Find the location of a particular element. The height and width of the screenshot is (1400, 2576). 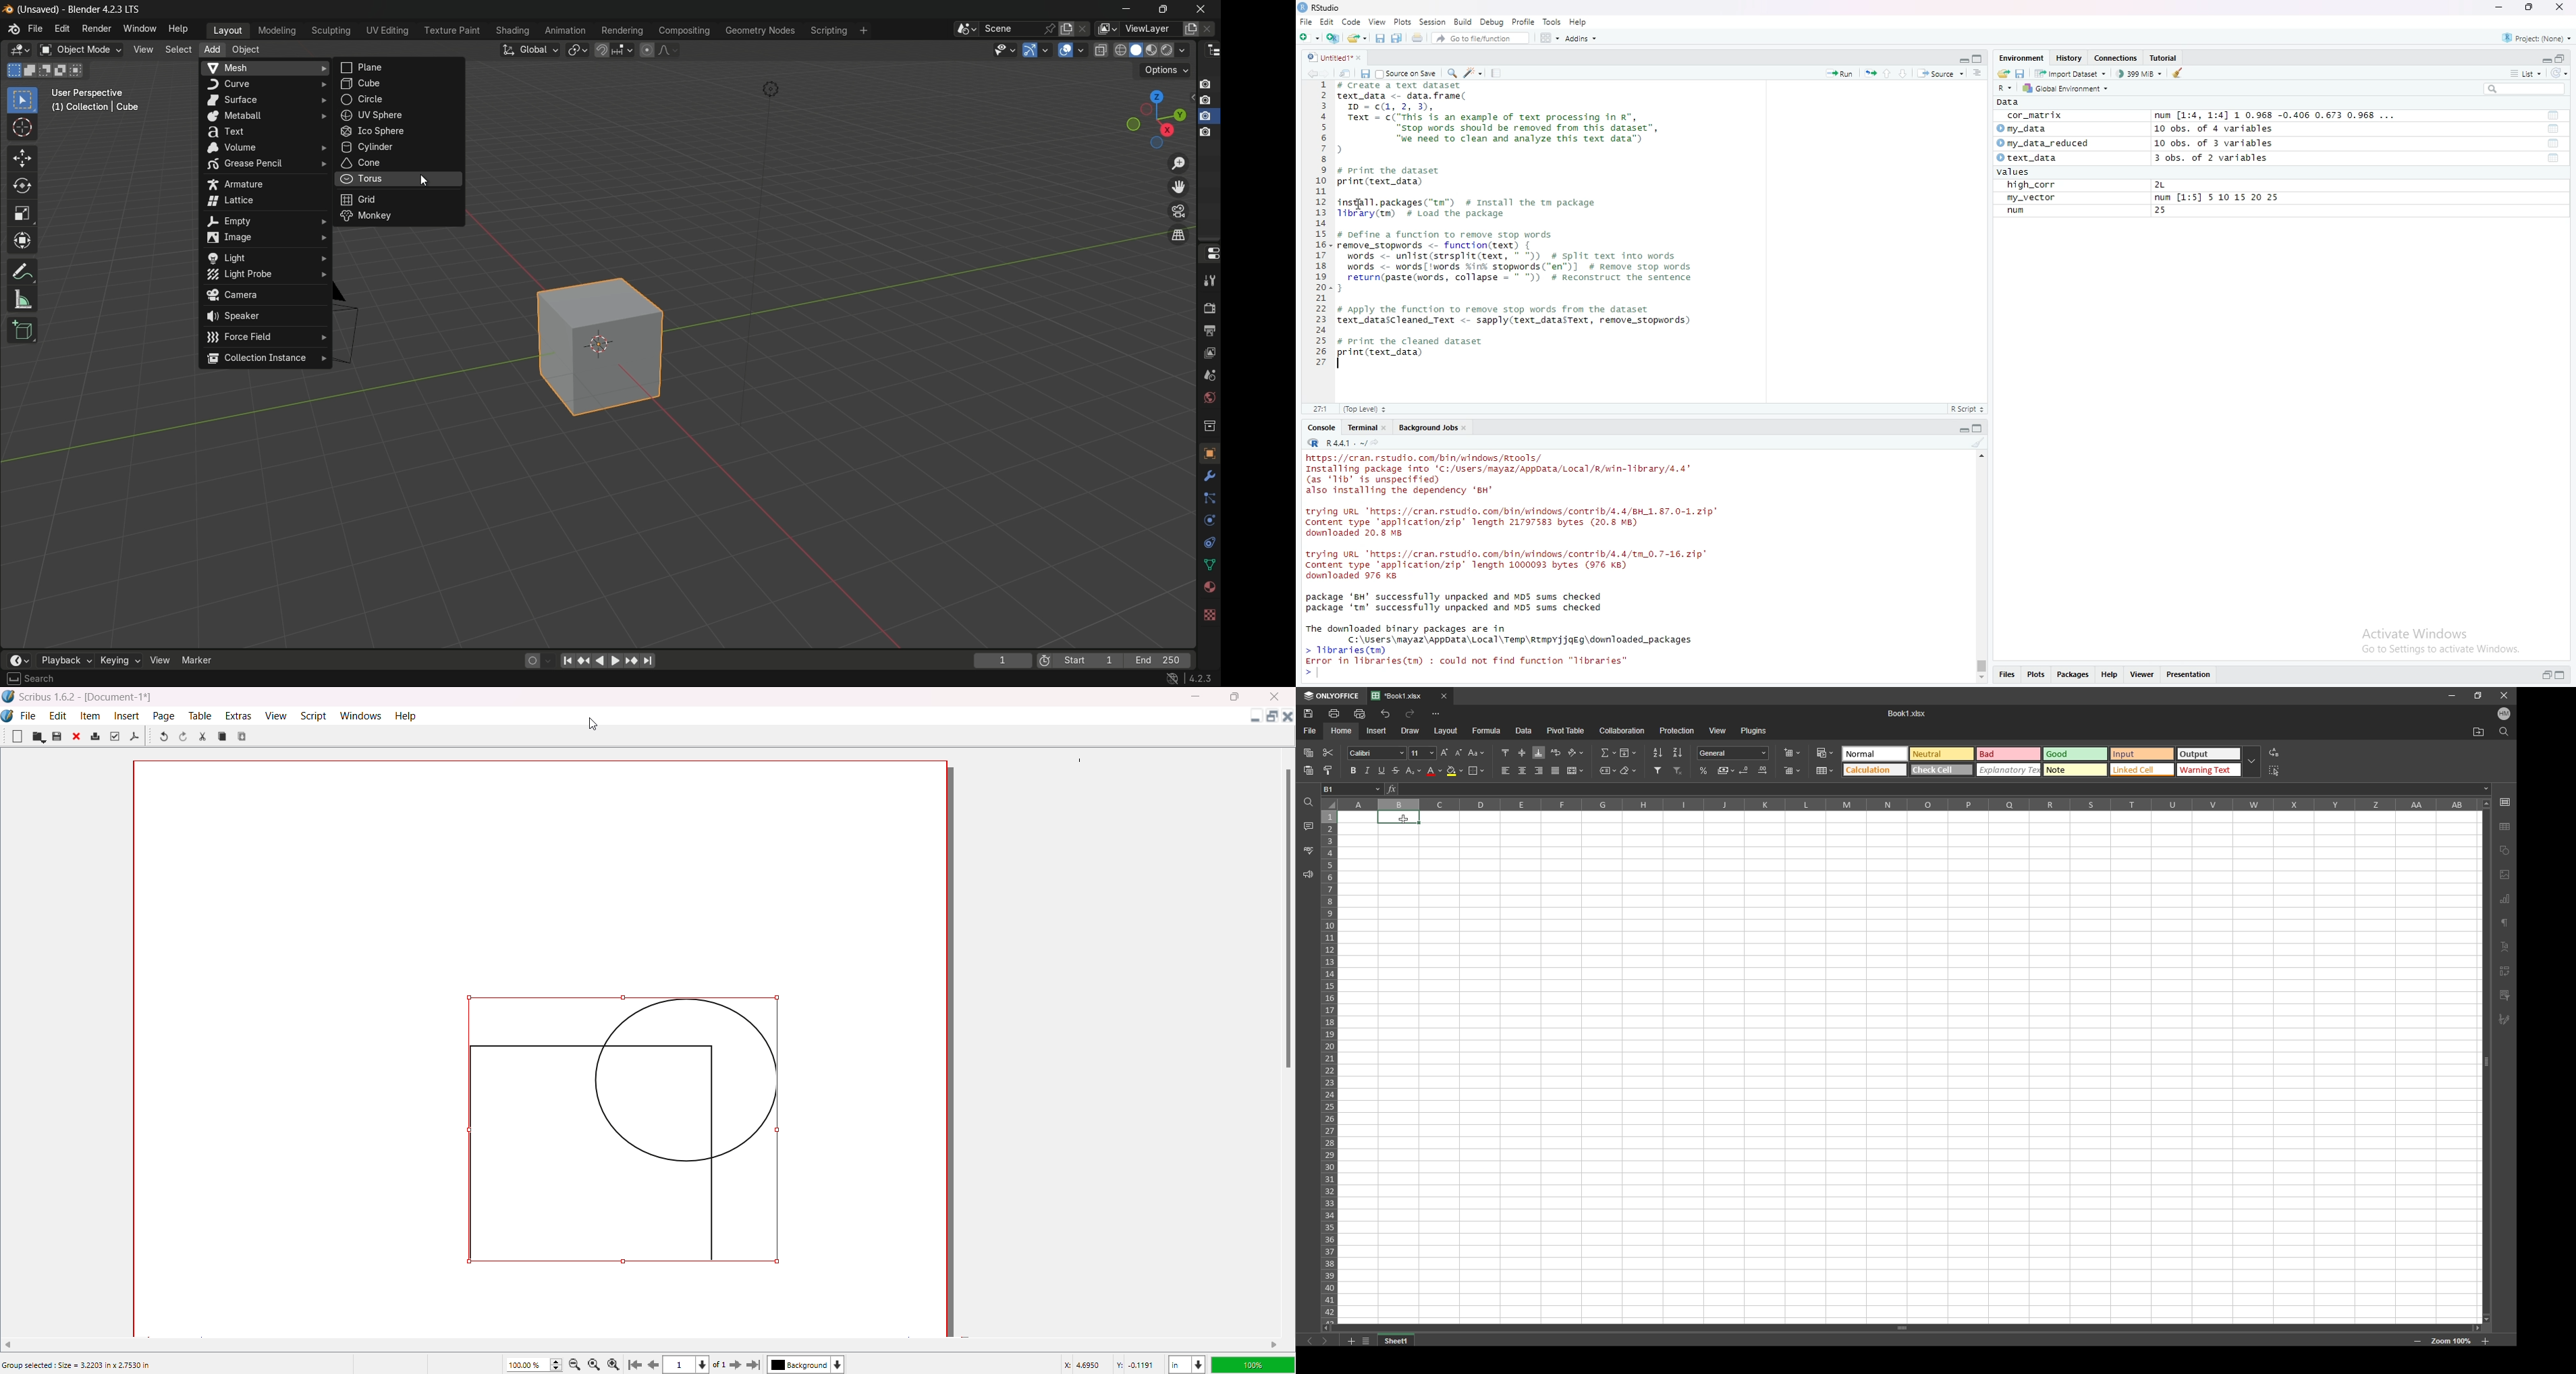

presentation is located at coordinates (2192, 674).